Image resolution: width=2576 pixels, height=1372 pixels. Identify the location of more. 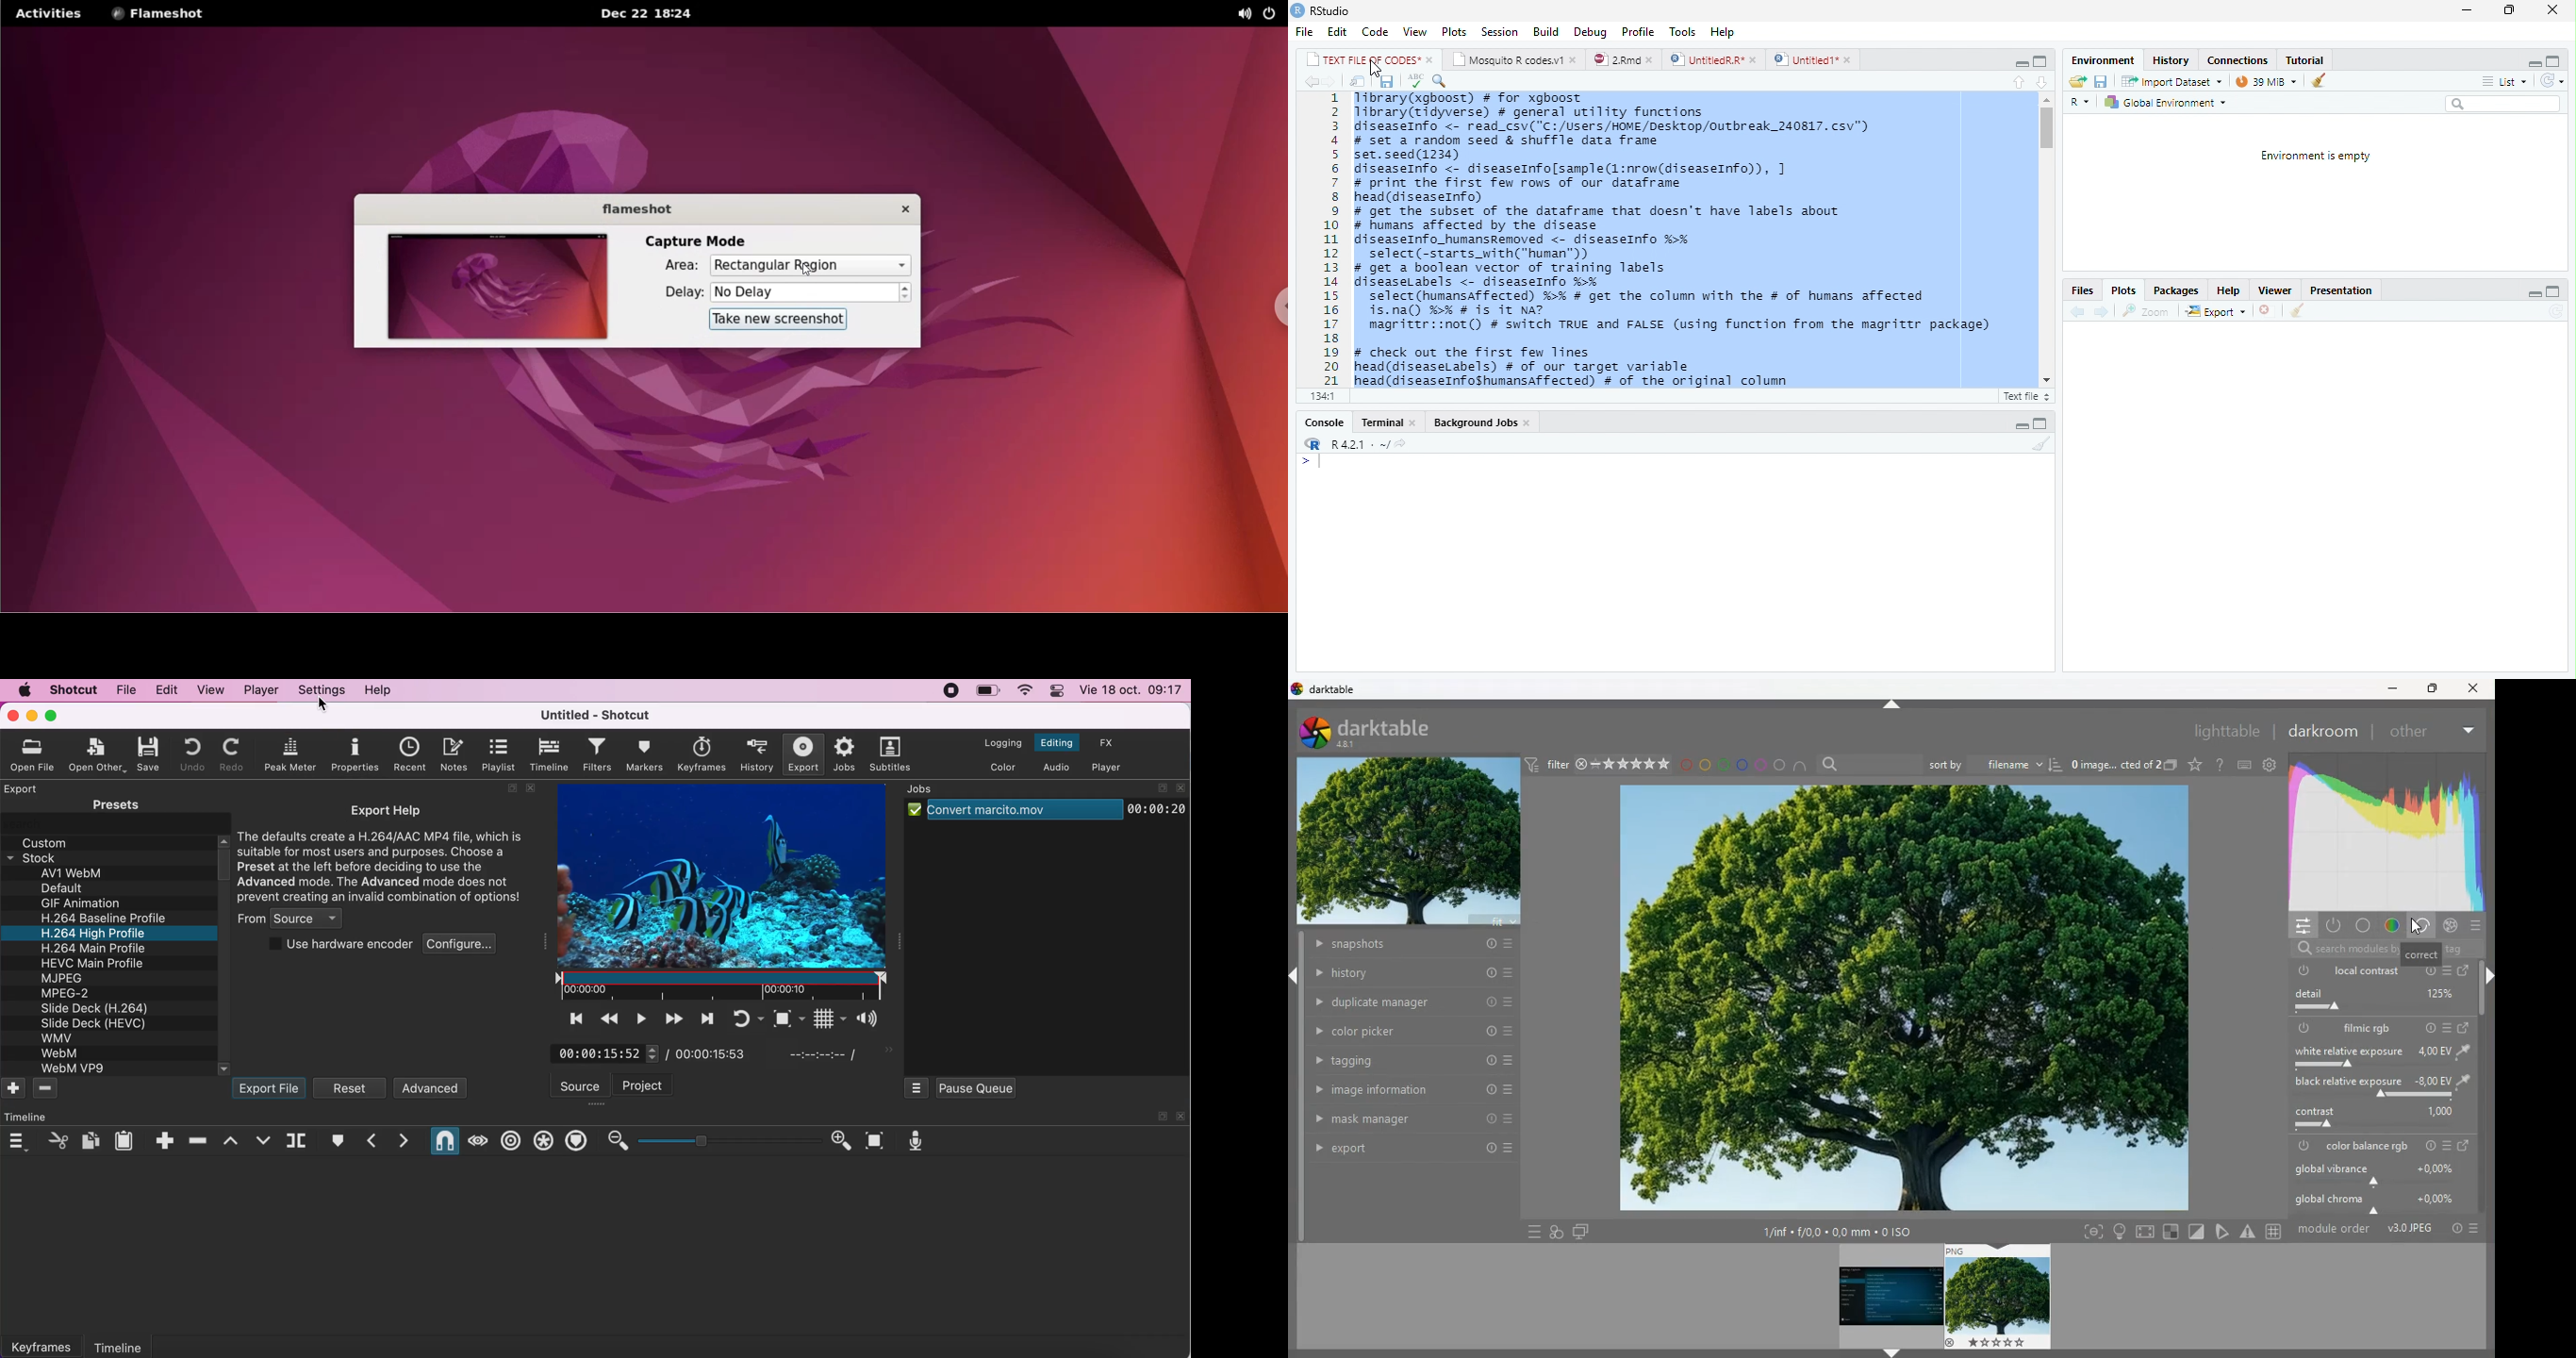
(2449, 970).